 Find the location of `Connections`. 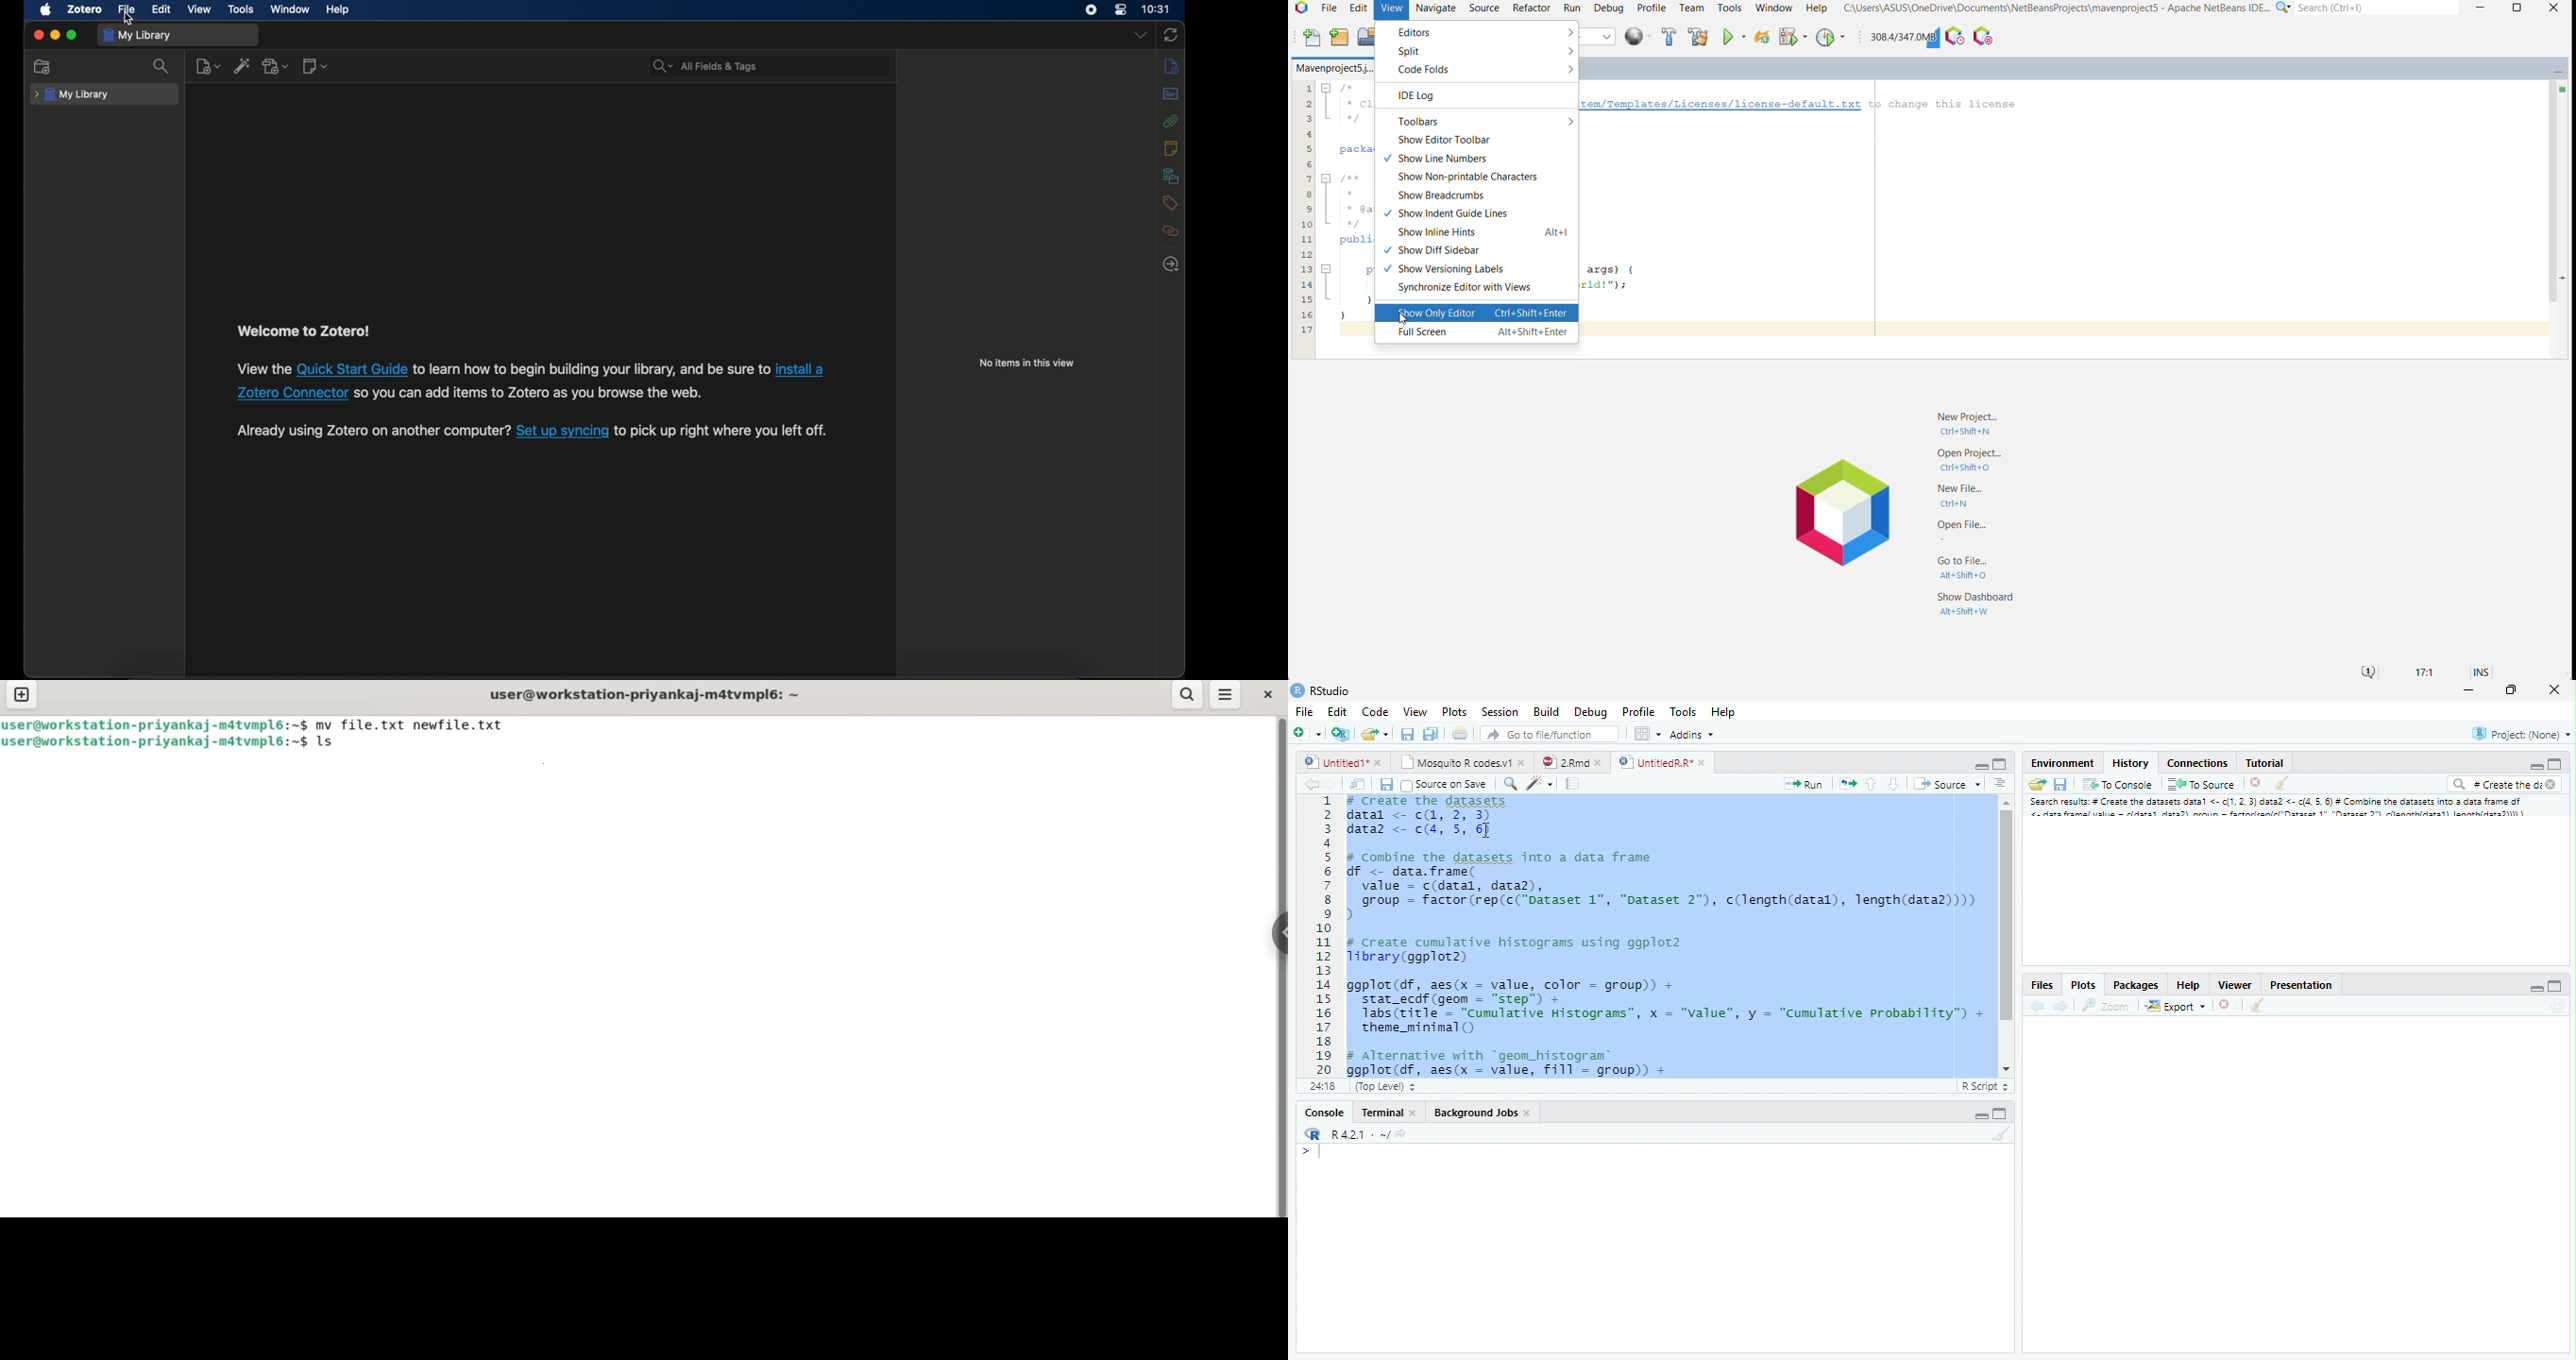

Connections is located at coordinates (2198, 763).